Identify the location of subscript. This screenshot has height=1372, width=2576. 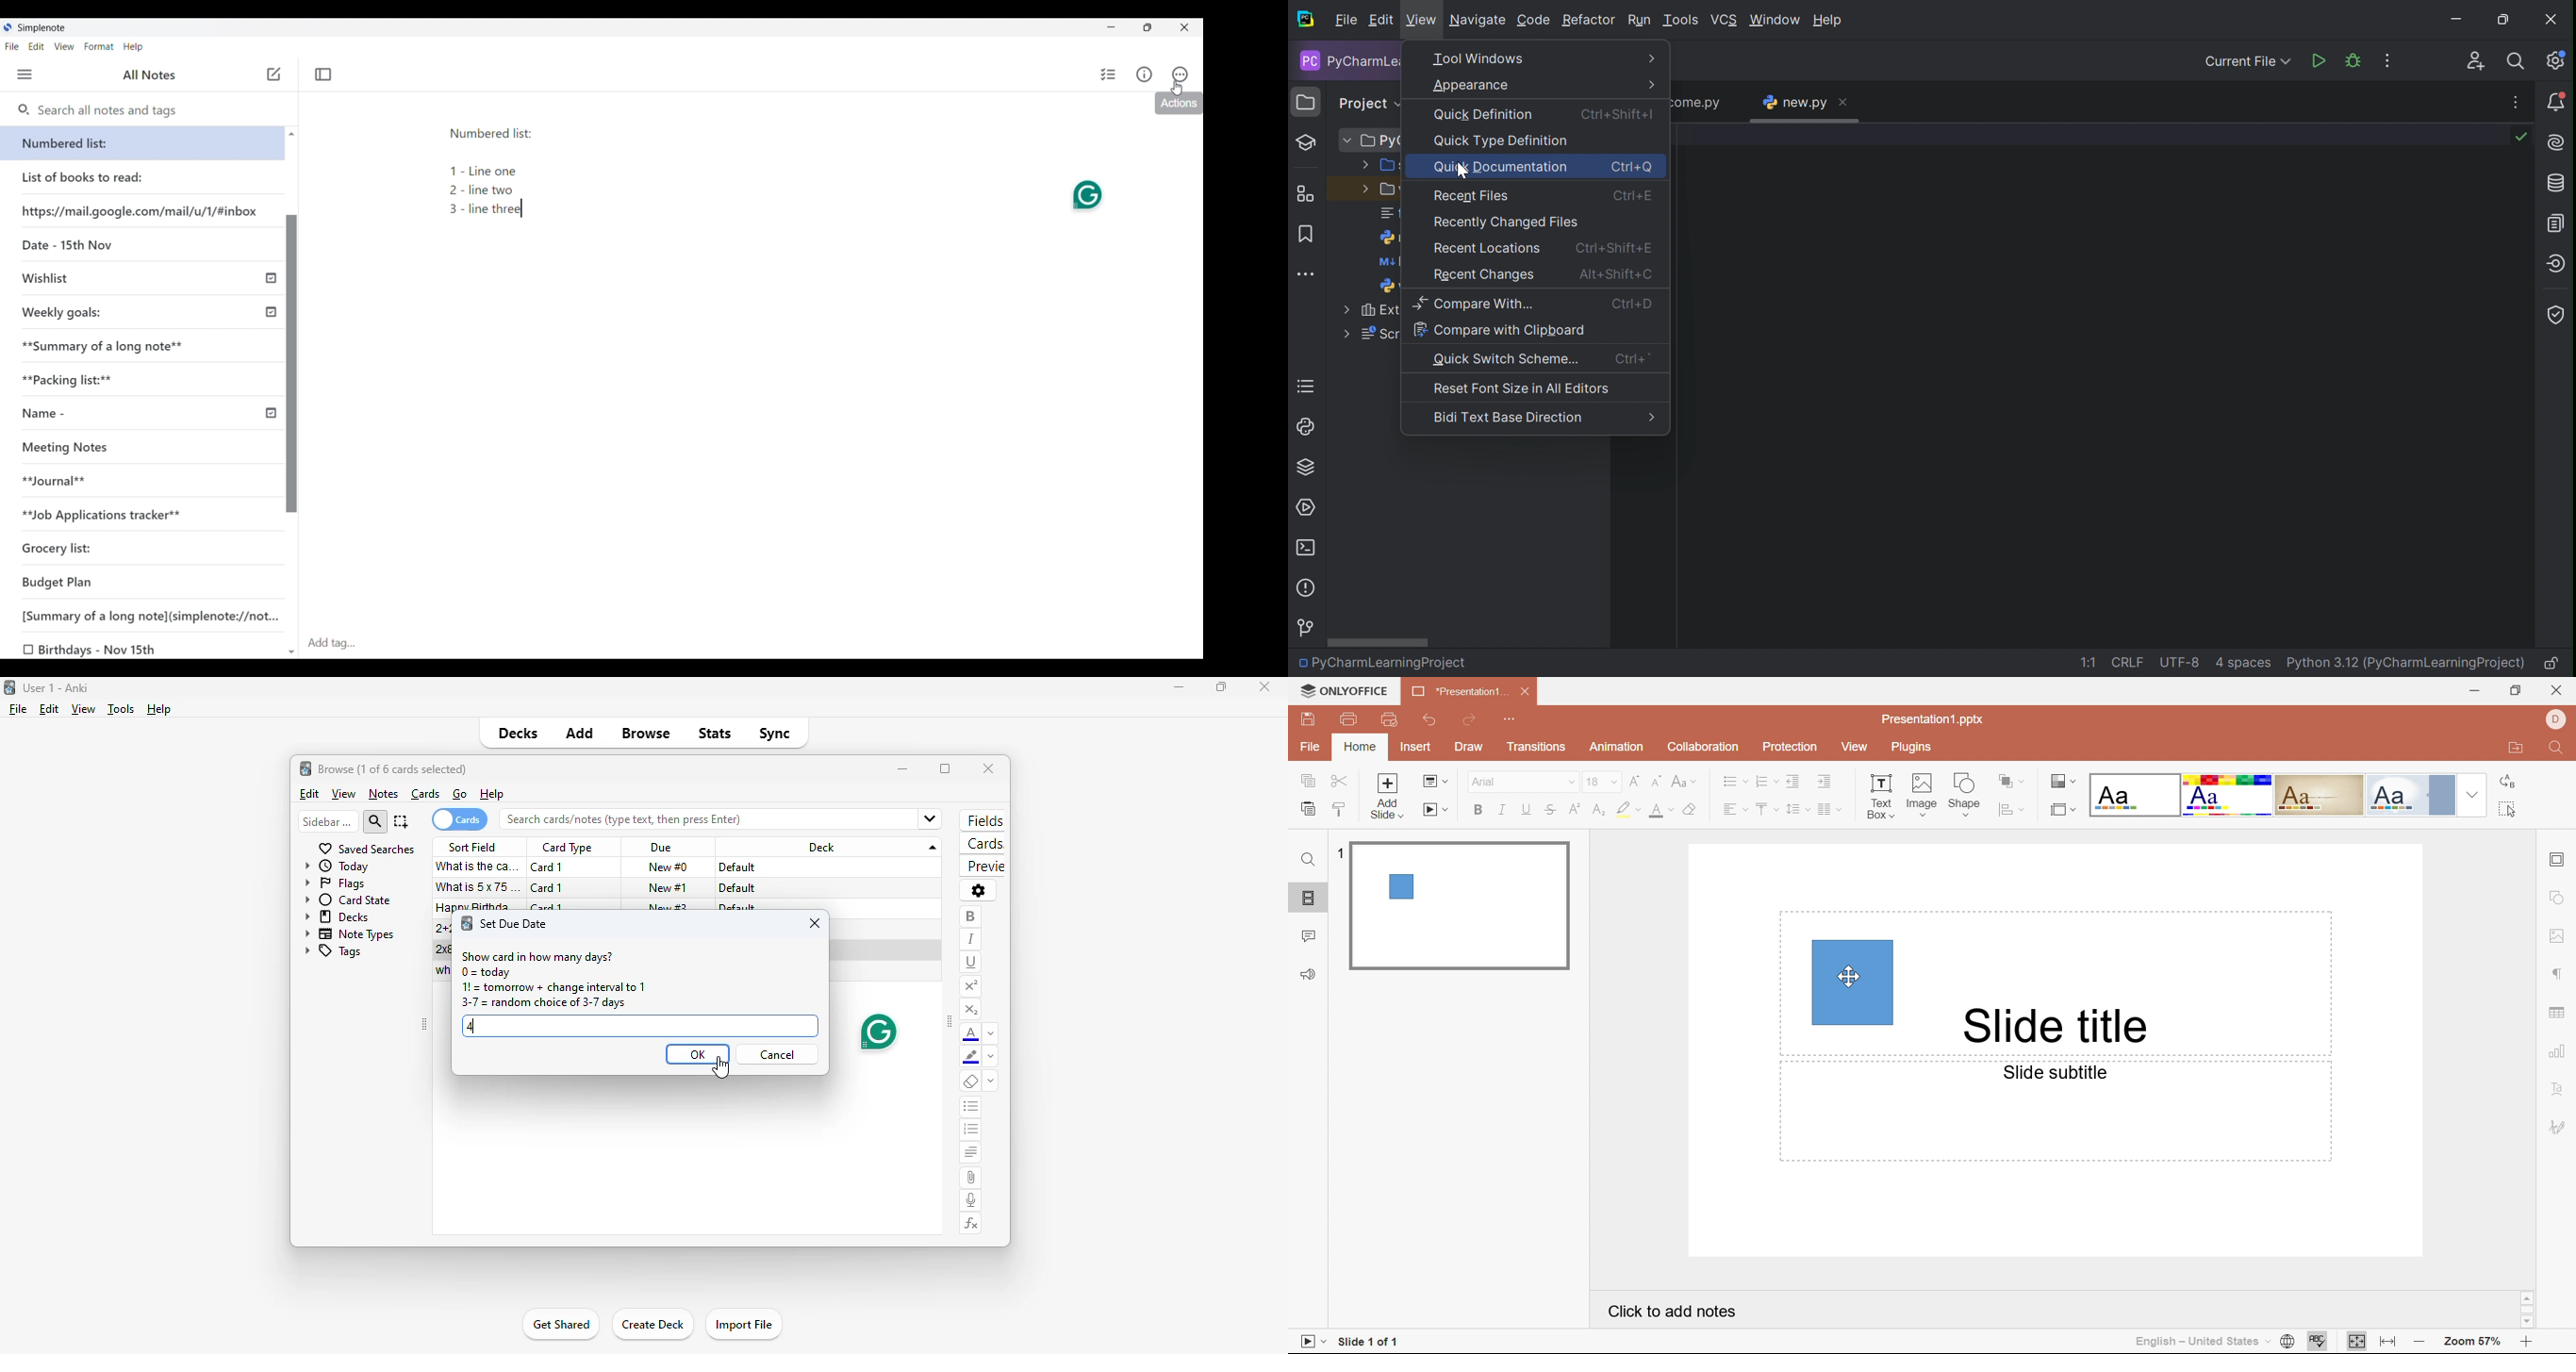
(970, 1010).